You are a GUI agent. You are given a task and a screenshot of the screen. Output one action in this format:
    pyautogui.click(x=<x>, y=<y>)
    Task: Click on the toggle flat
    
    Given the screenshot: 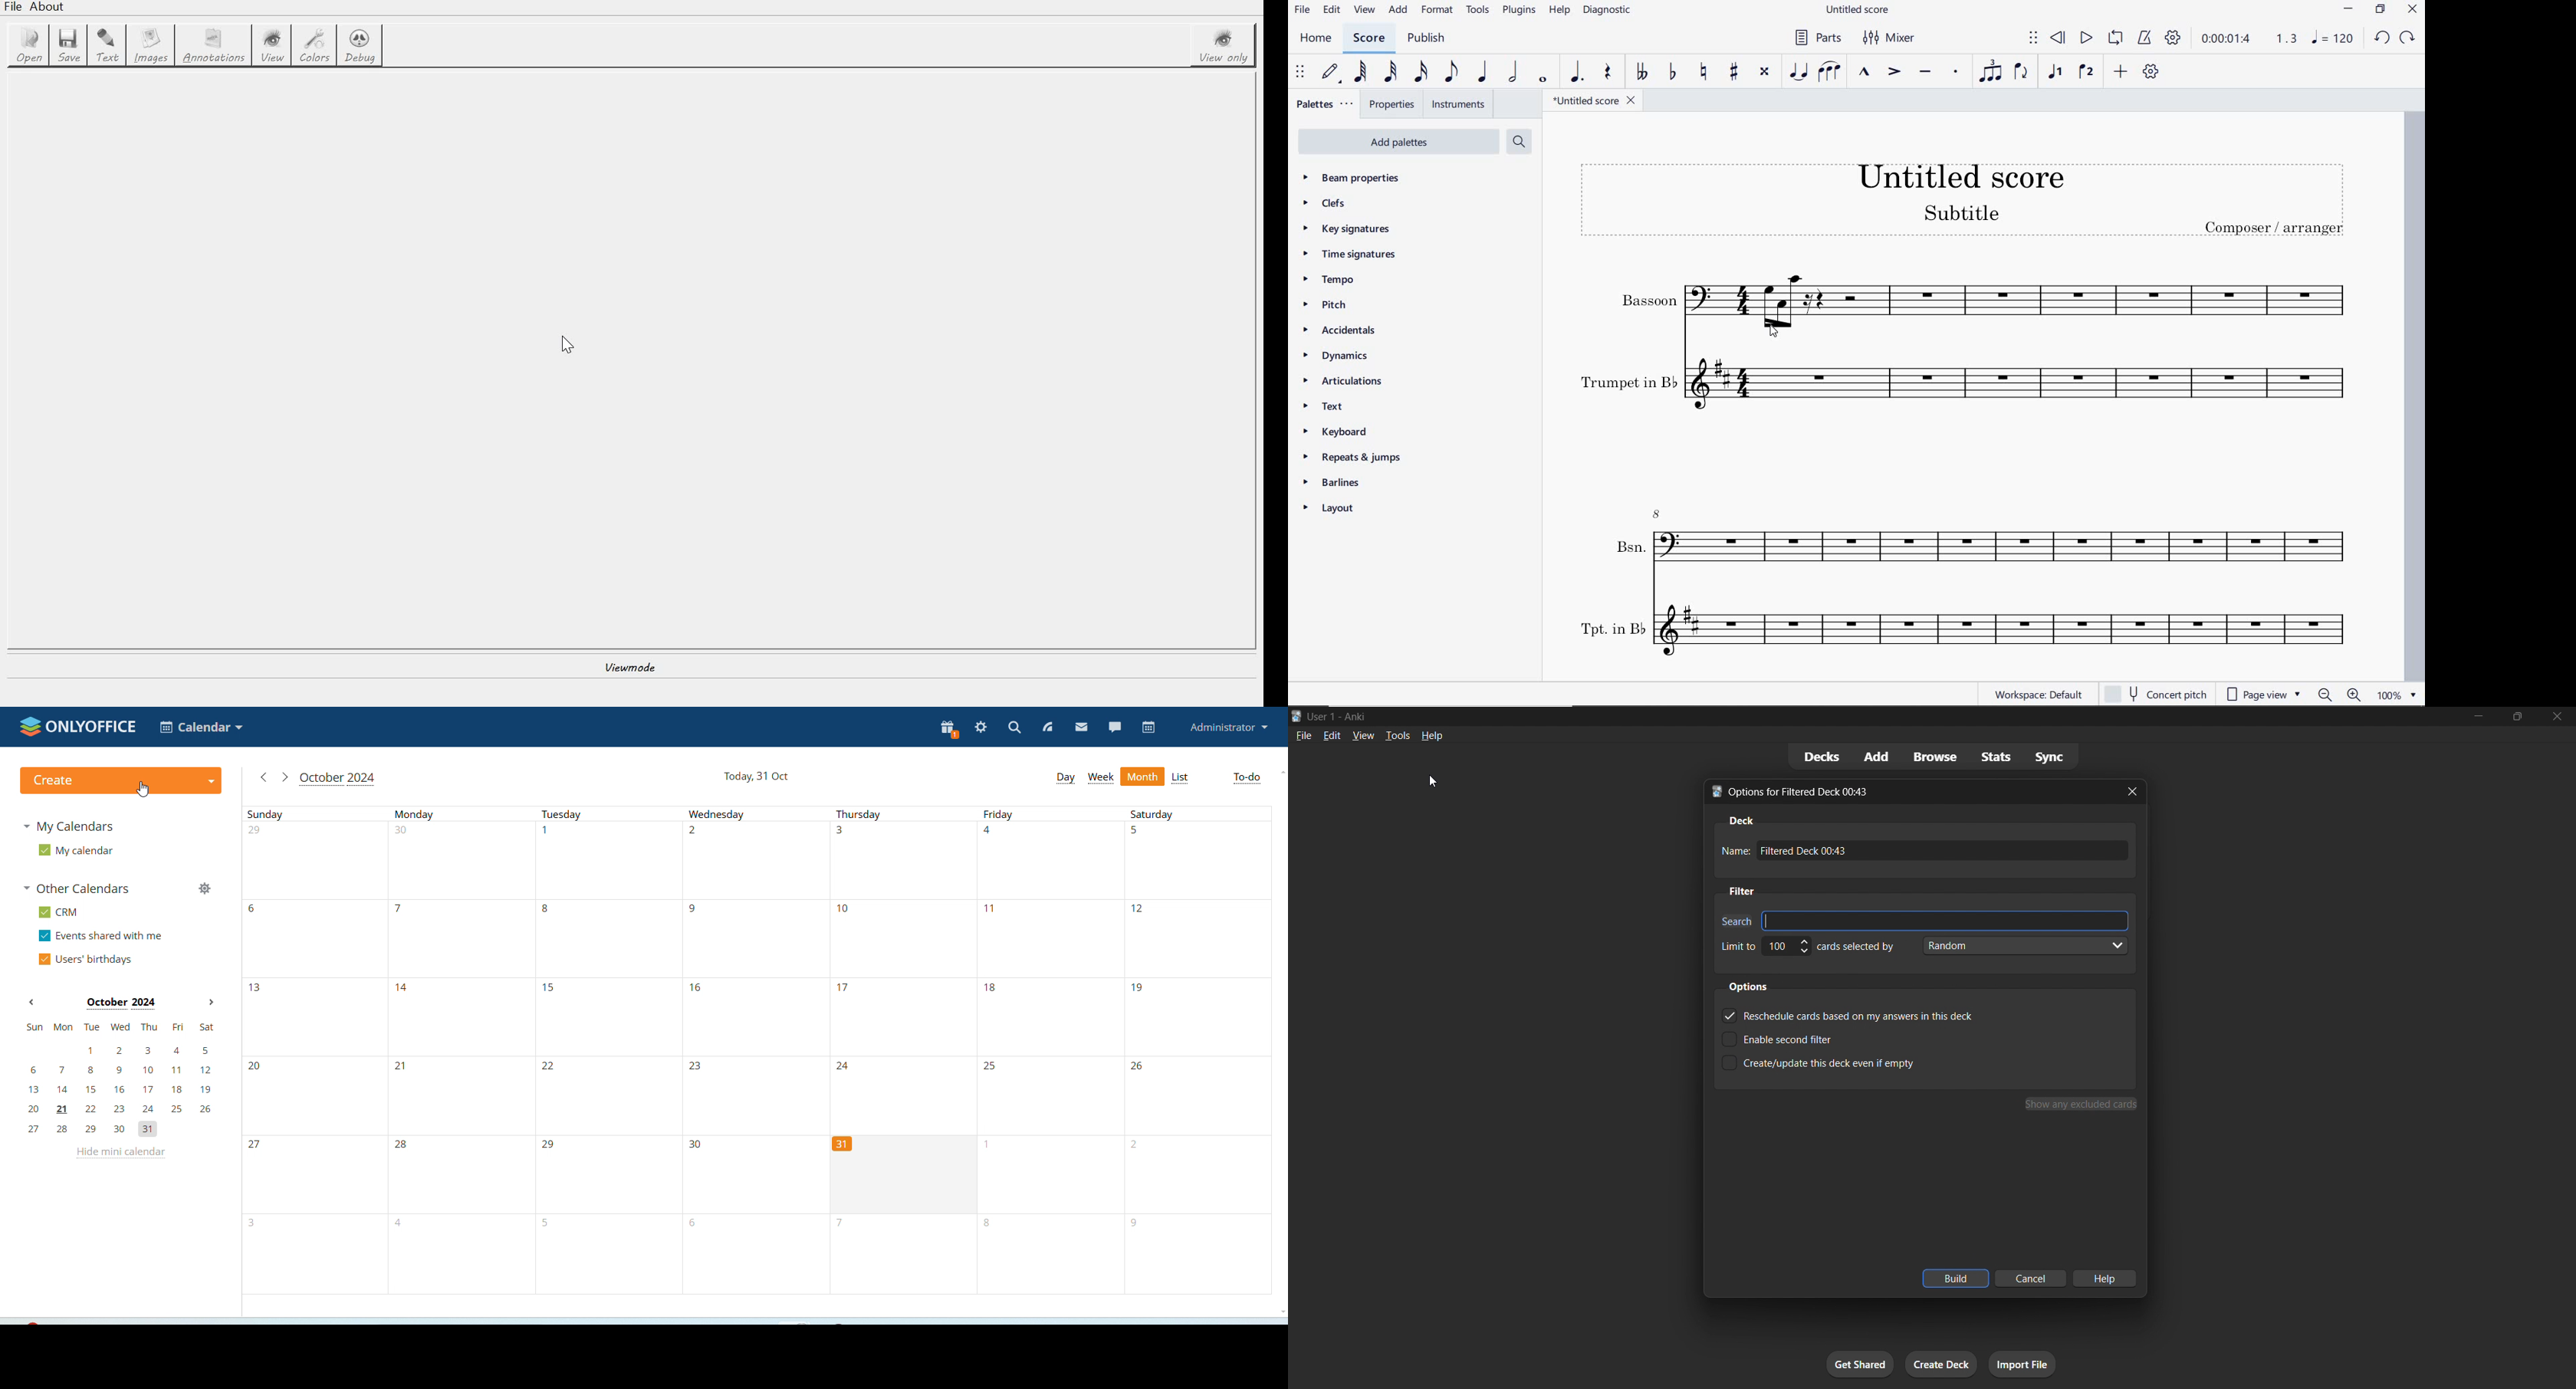 What is the action you would take?
    pyautogui.click(x=1674, y=71)
    